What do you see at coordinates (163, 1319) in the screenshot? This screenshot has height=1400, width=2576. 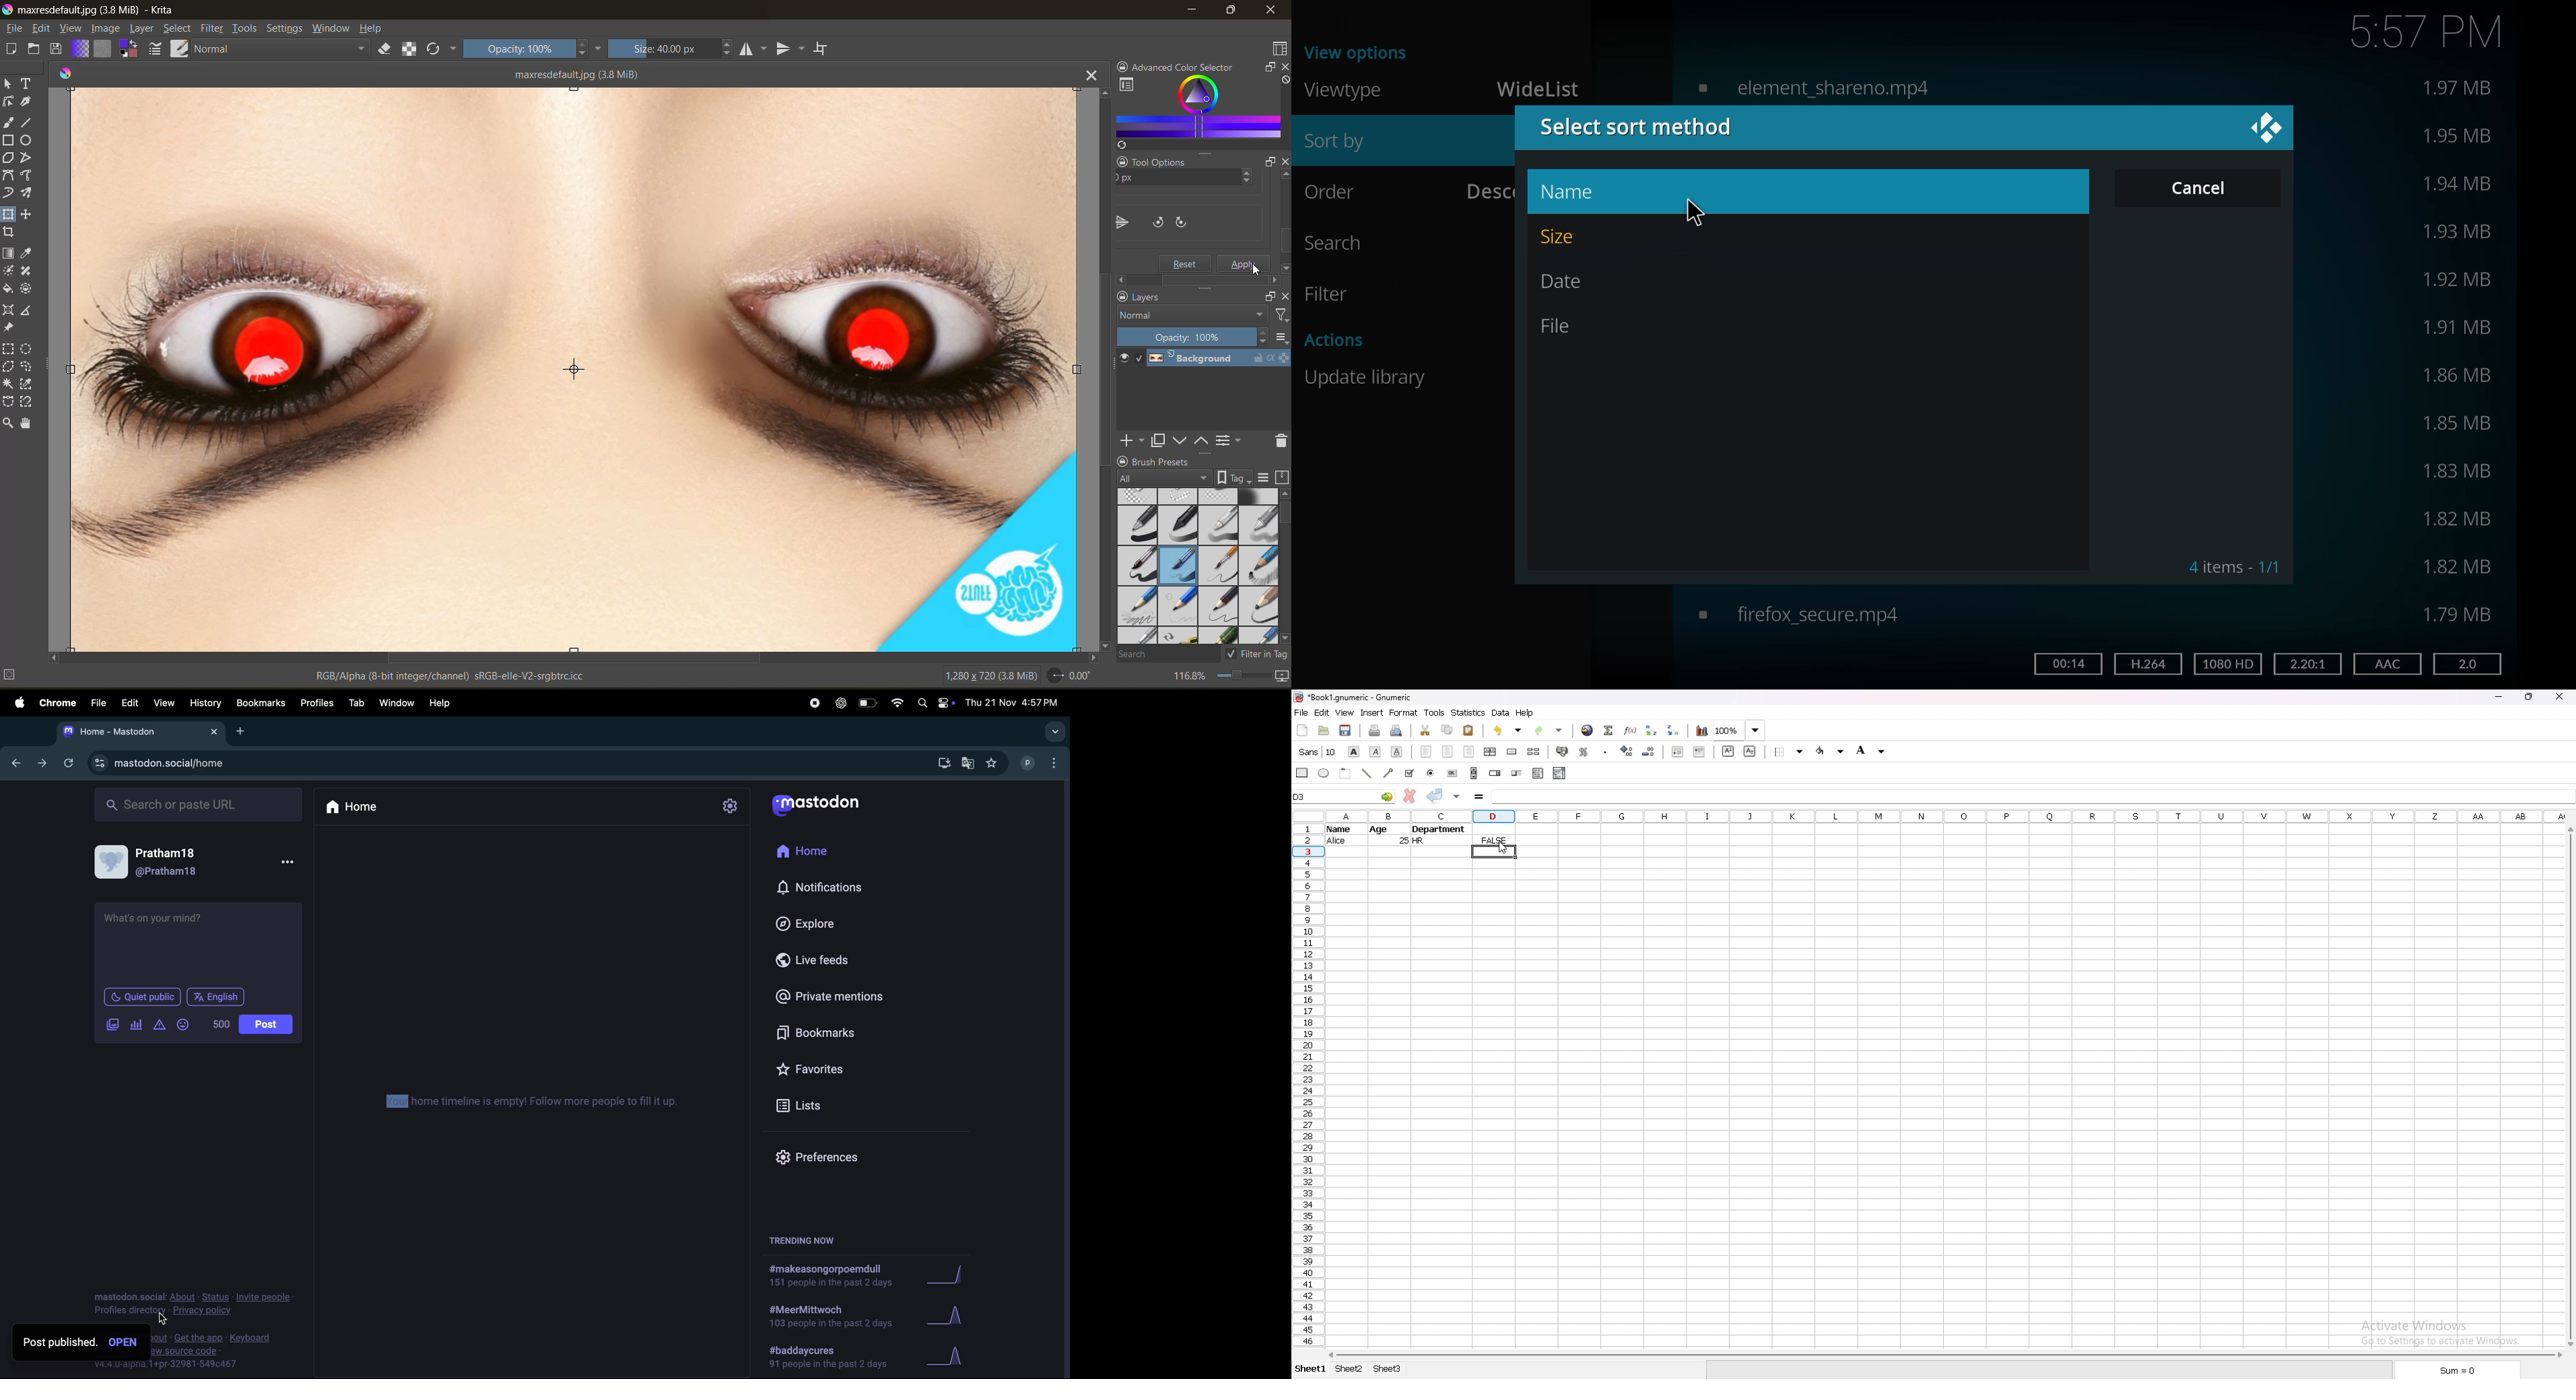 I see `cursor` at bounding box center [163, 1319].